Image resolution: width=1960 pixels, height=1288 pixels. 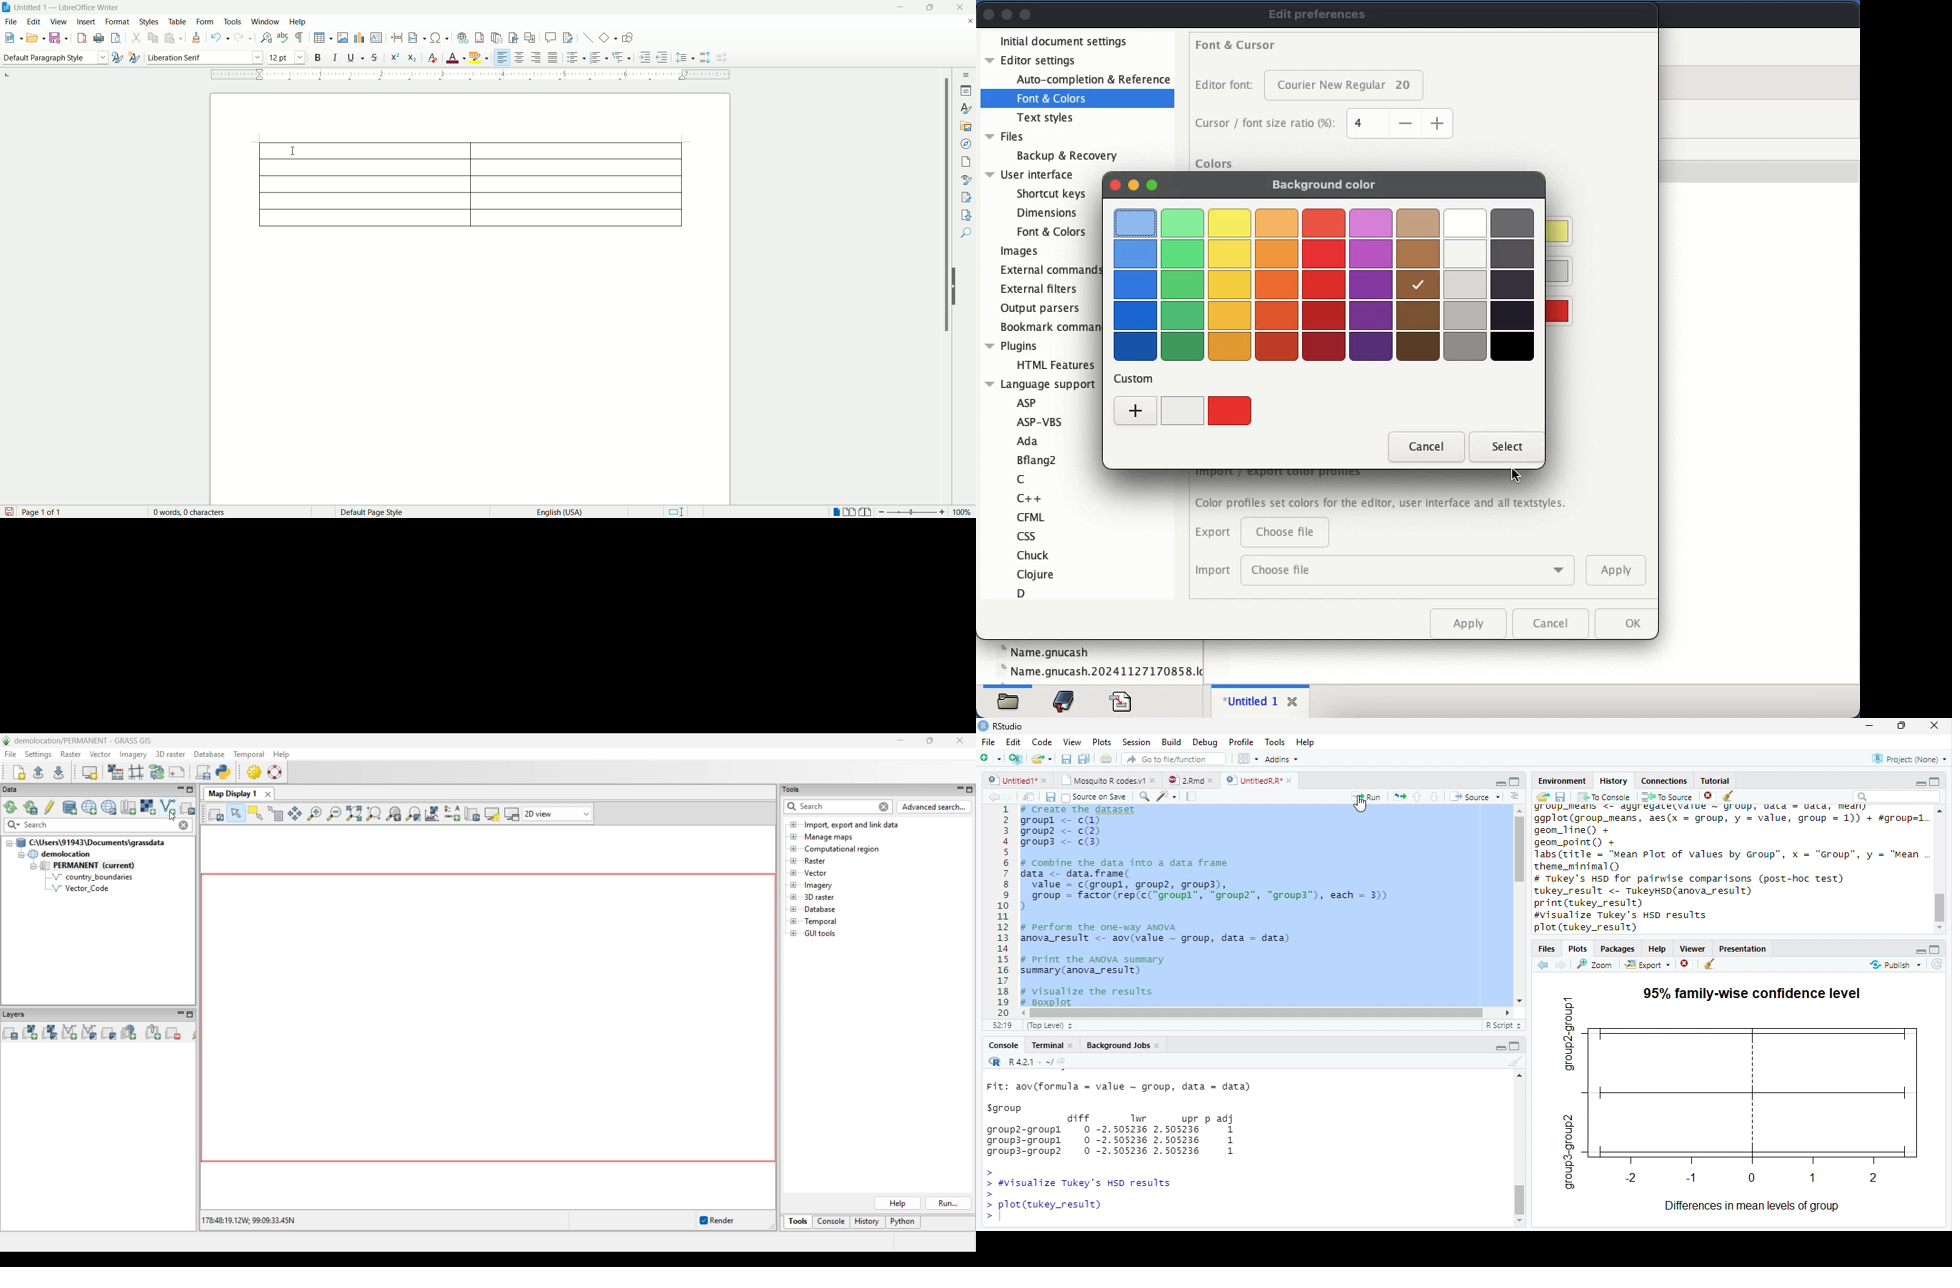 What do you see at coordinates (1515, 782) in the screenshot?
I see `Maximize` at bounding box center [1515, 782].